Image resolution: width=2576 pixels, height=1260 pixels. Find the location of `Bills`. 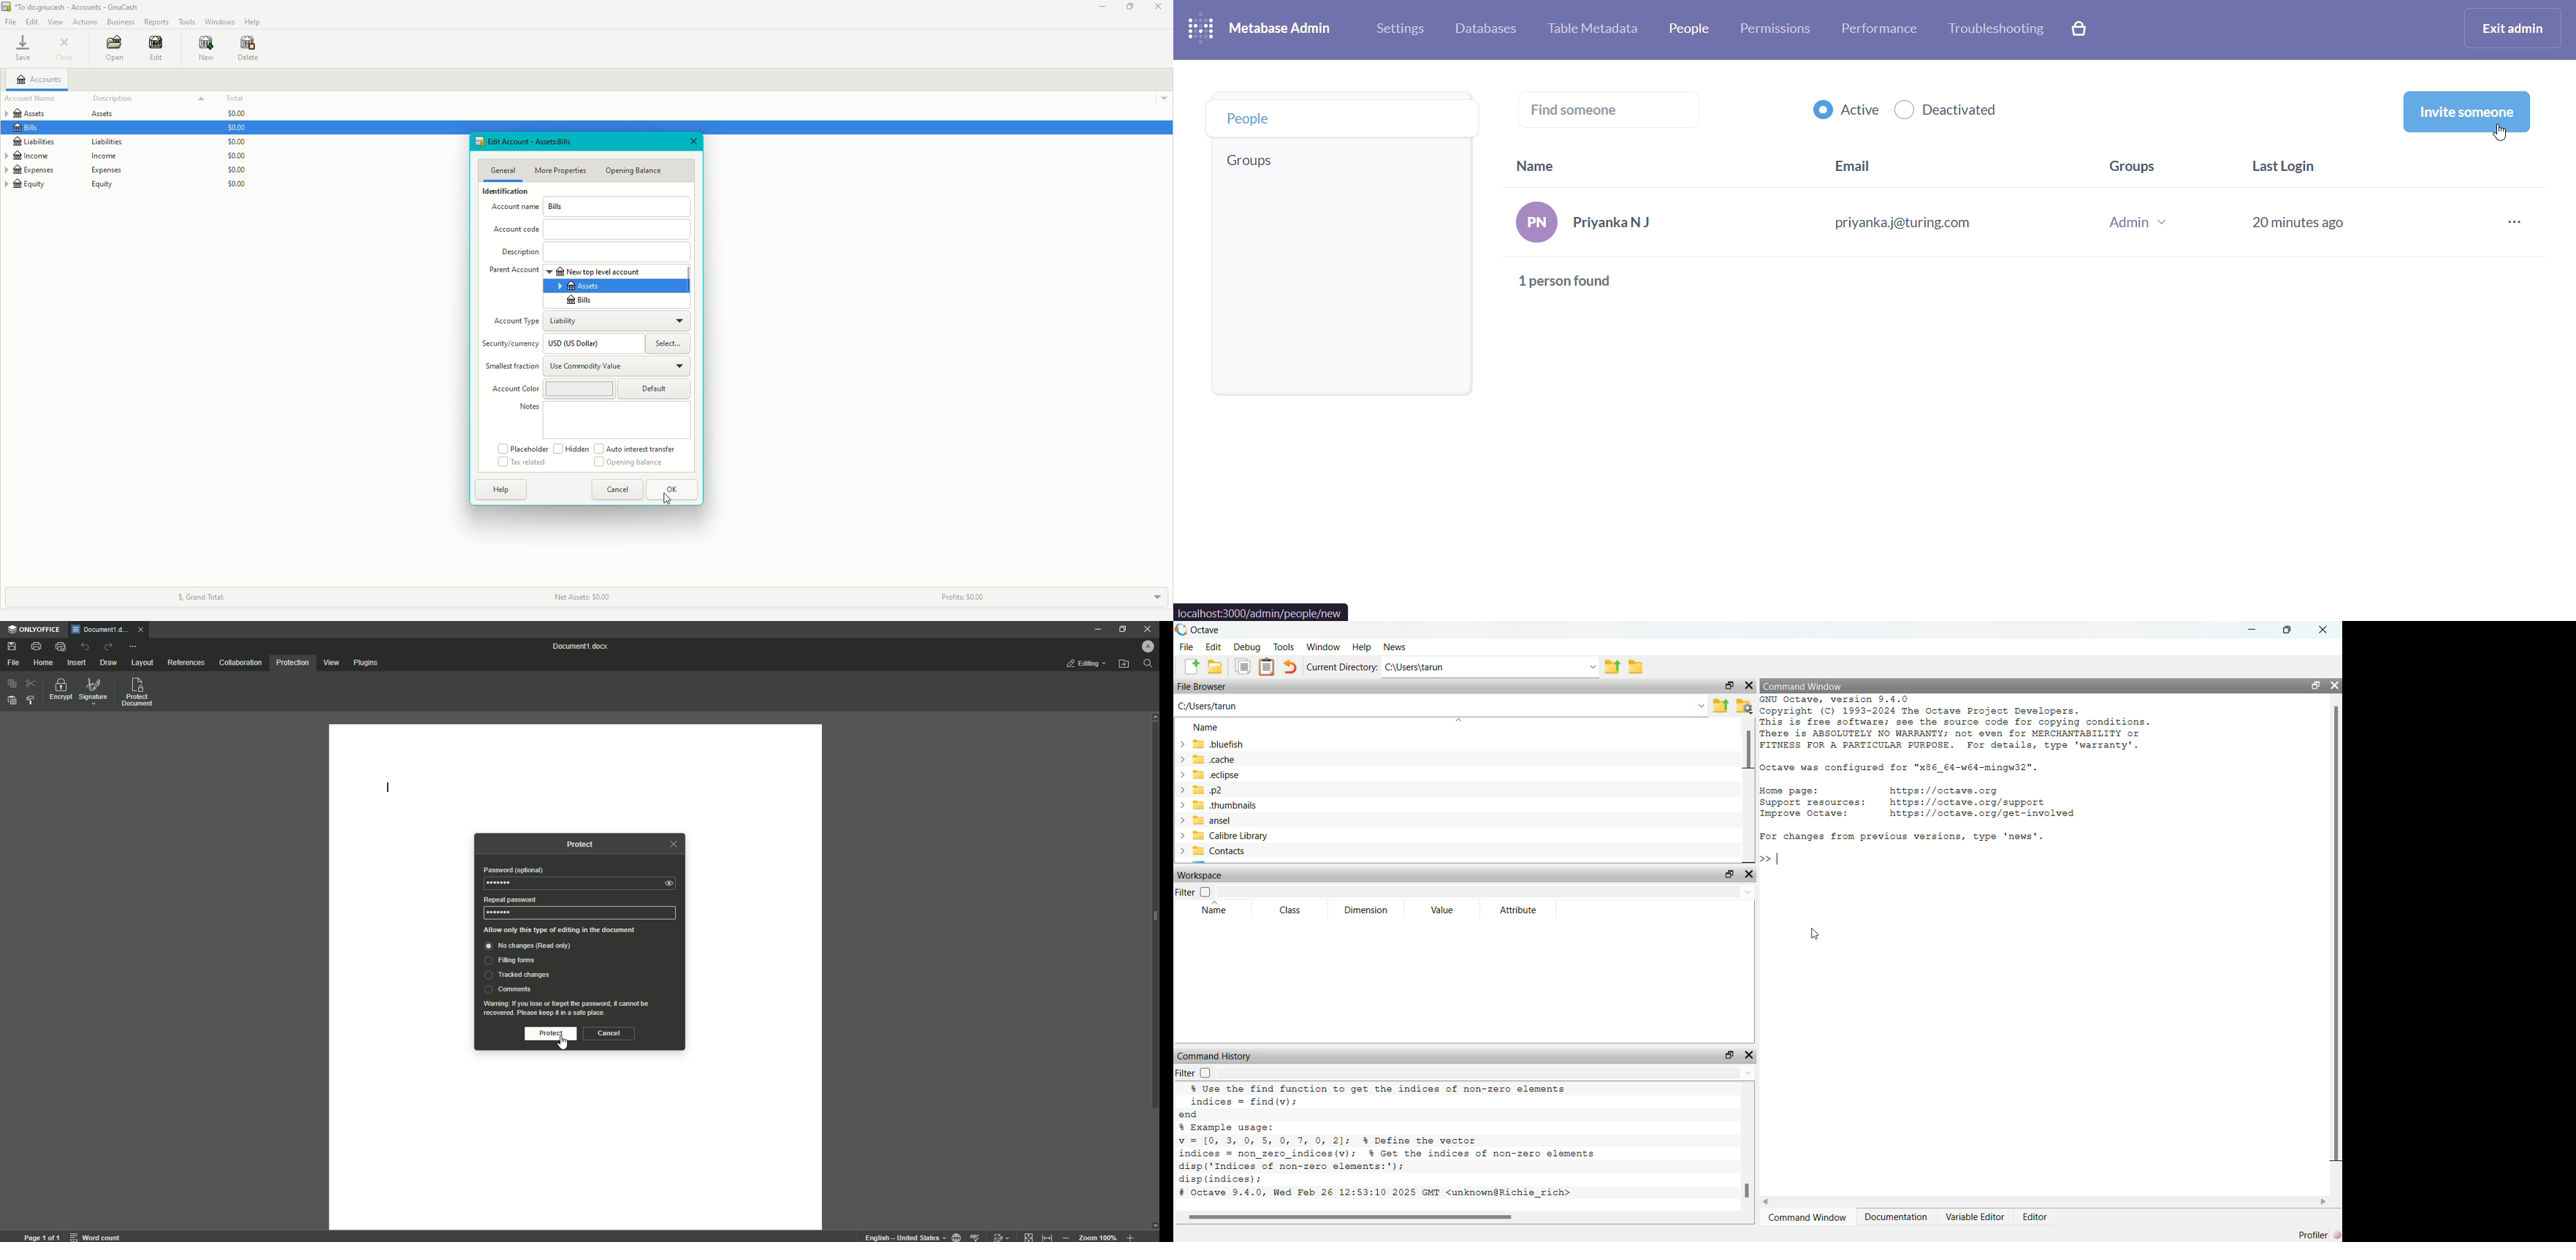

Bills is located at coordinates (618, 207).